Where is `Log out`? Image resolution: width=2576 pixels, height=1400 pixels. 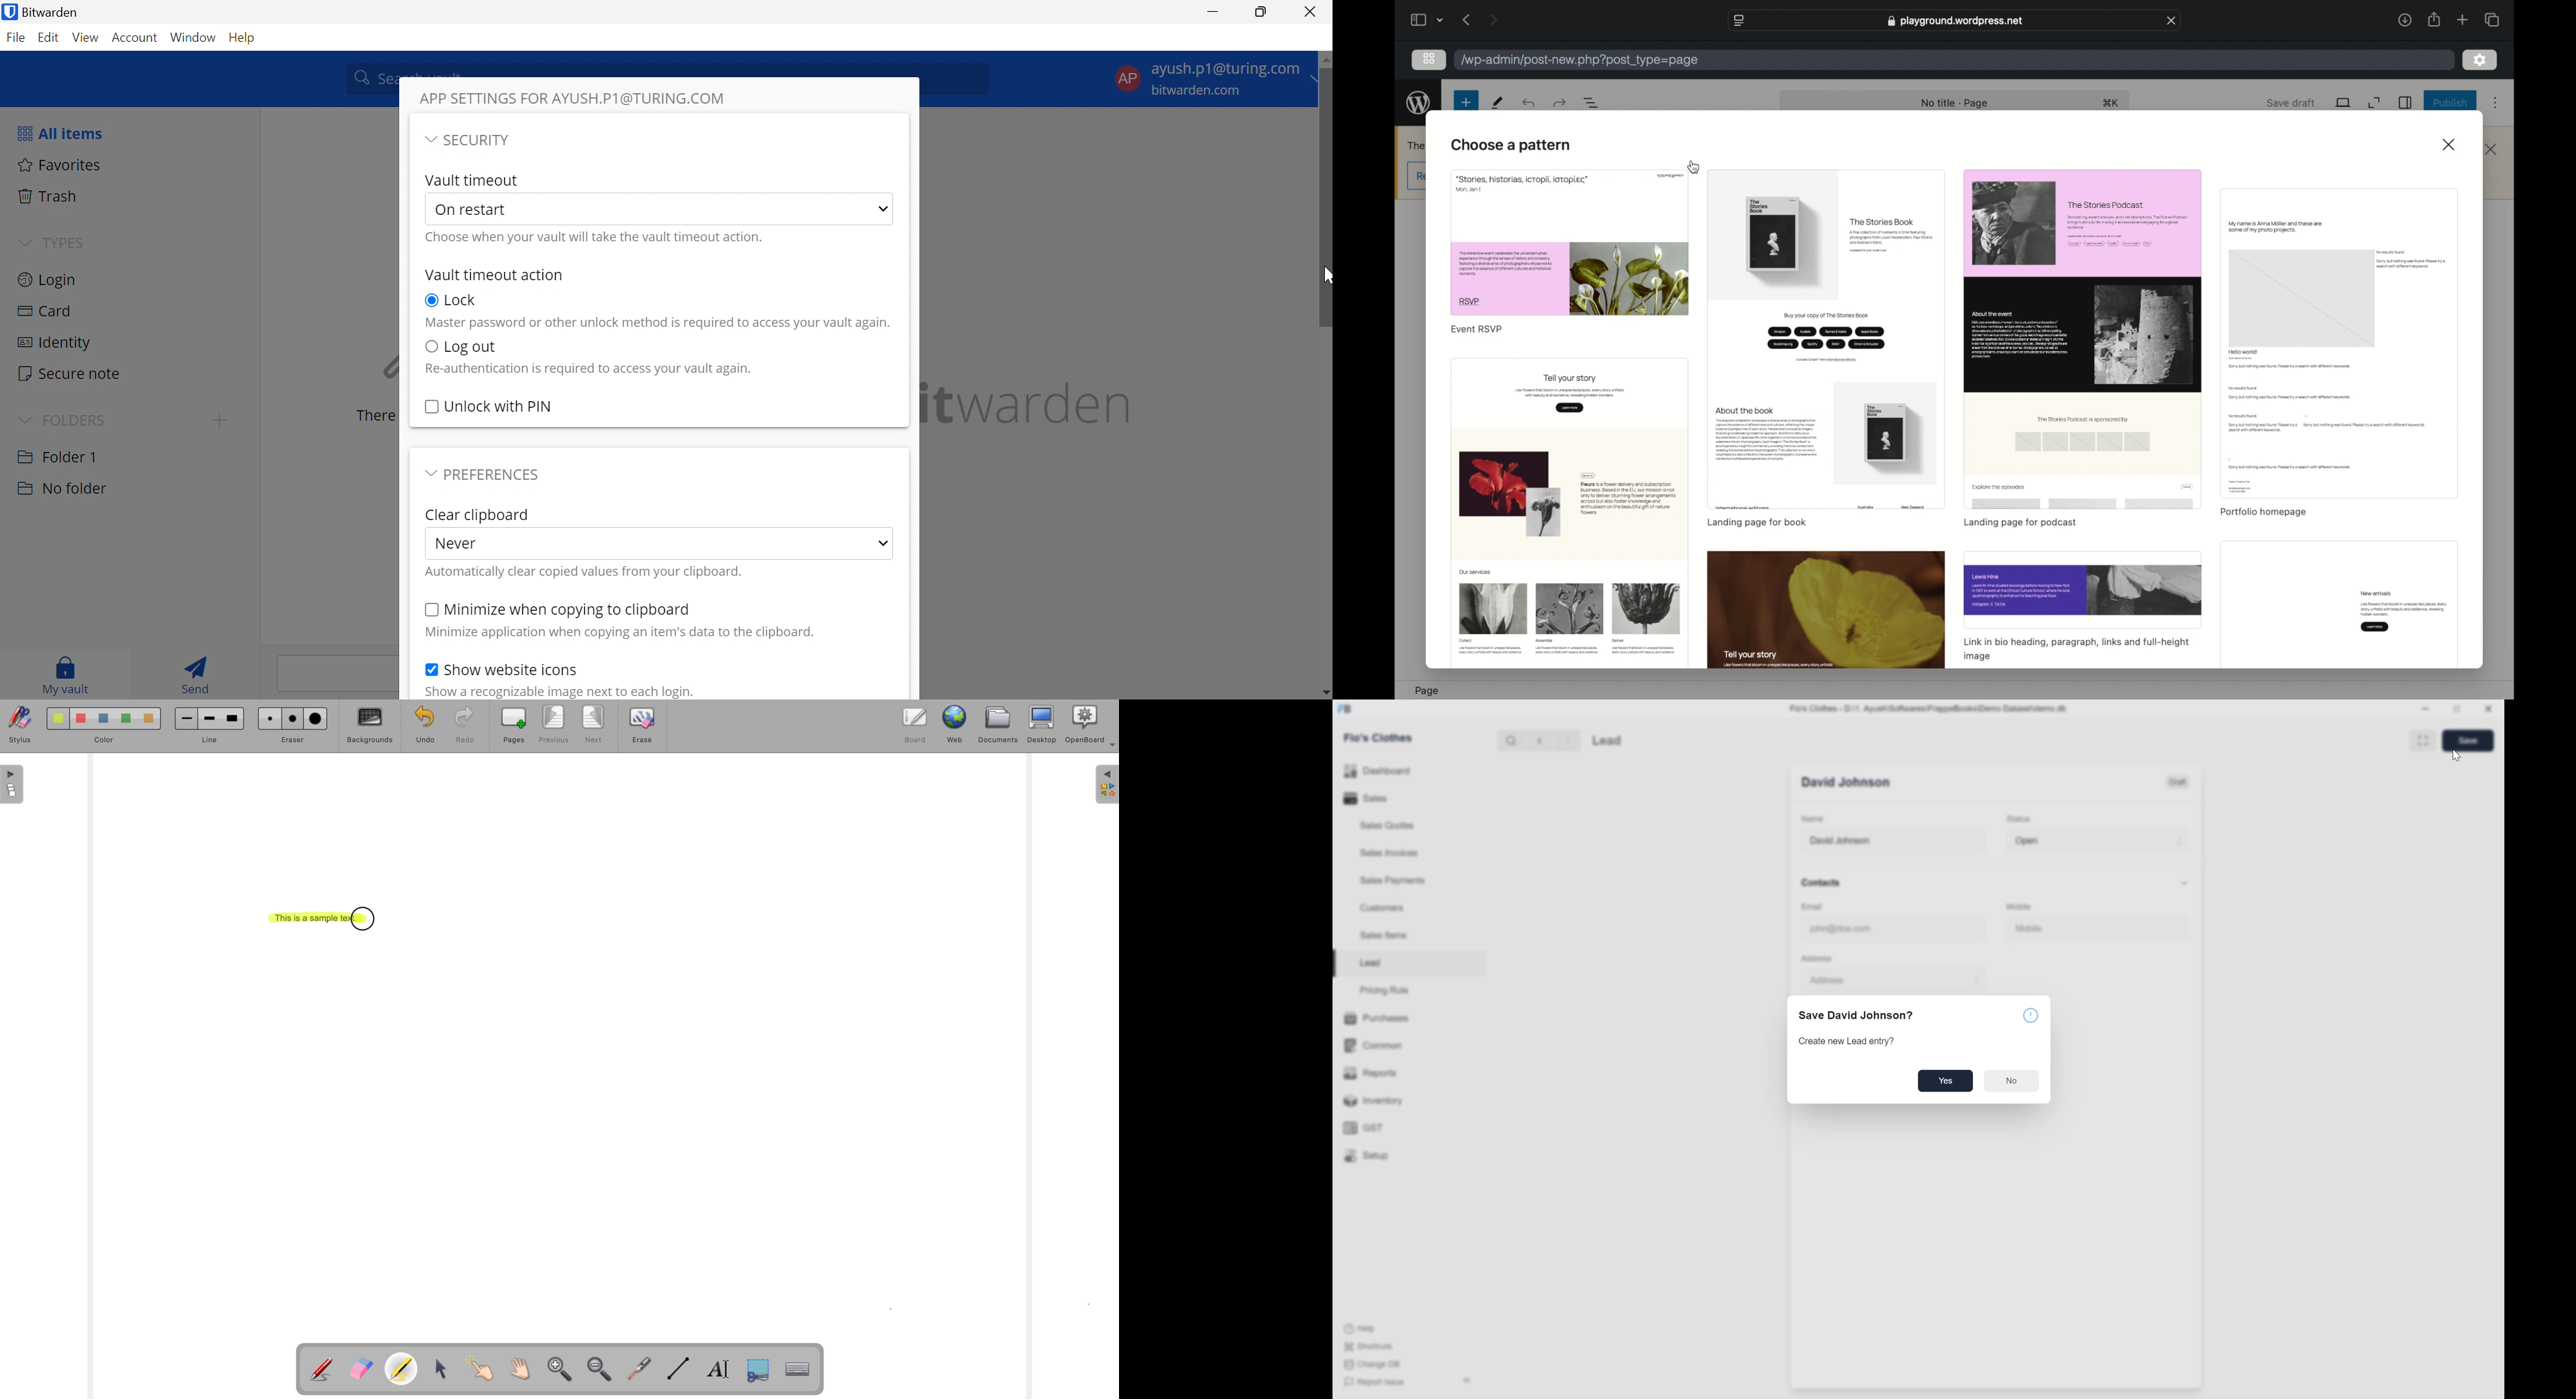
Log out is located at coordinates (470, 347).